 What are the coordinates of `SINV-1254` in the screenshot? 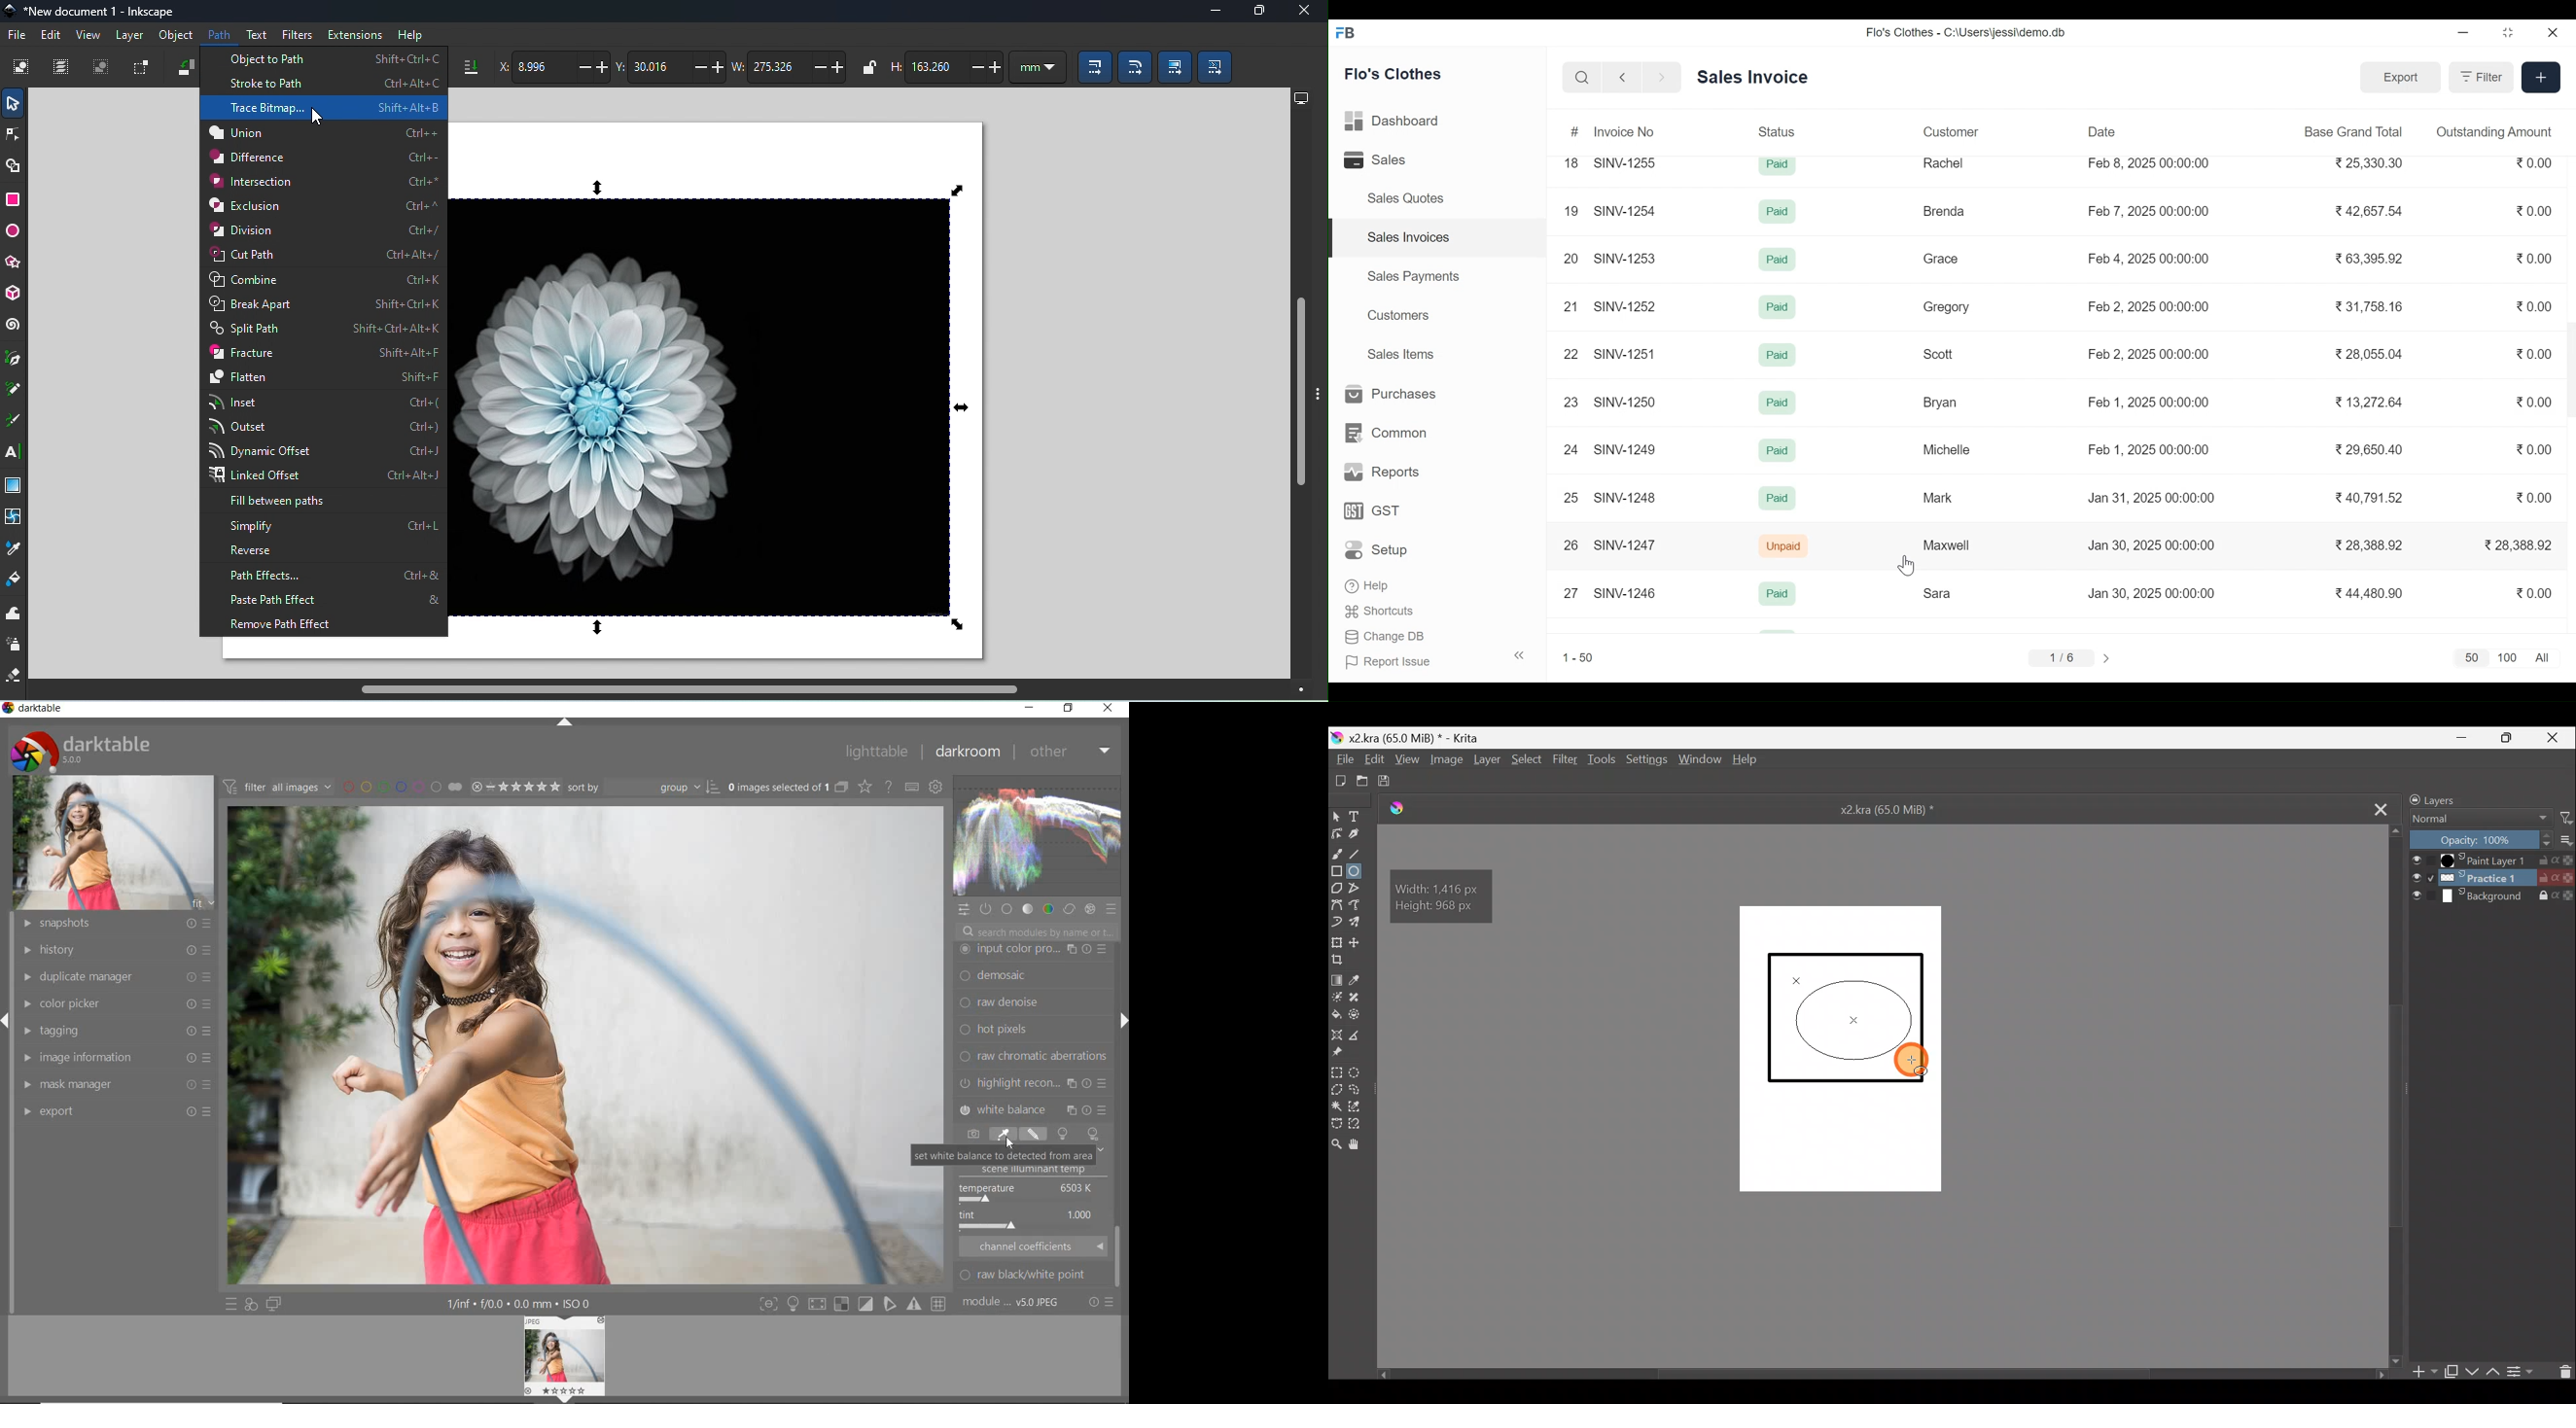 It's located at (1625, 206).